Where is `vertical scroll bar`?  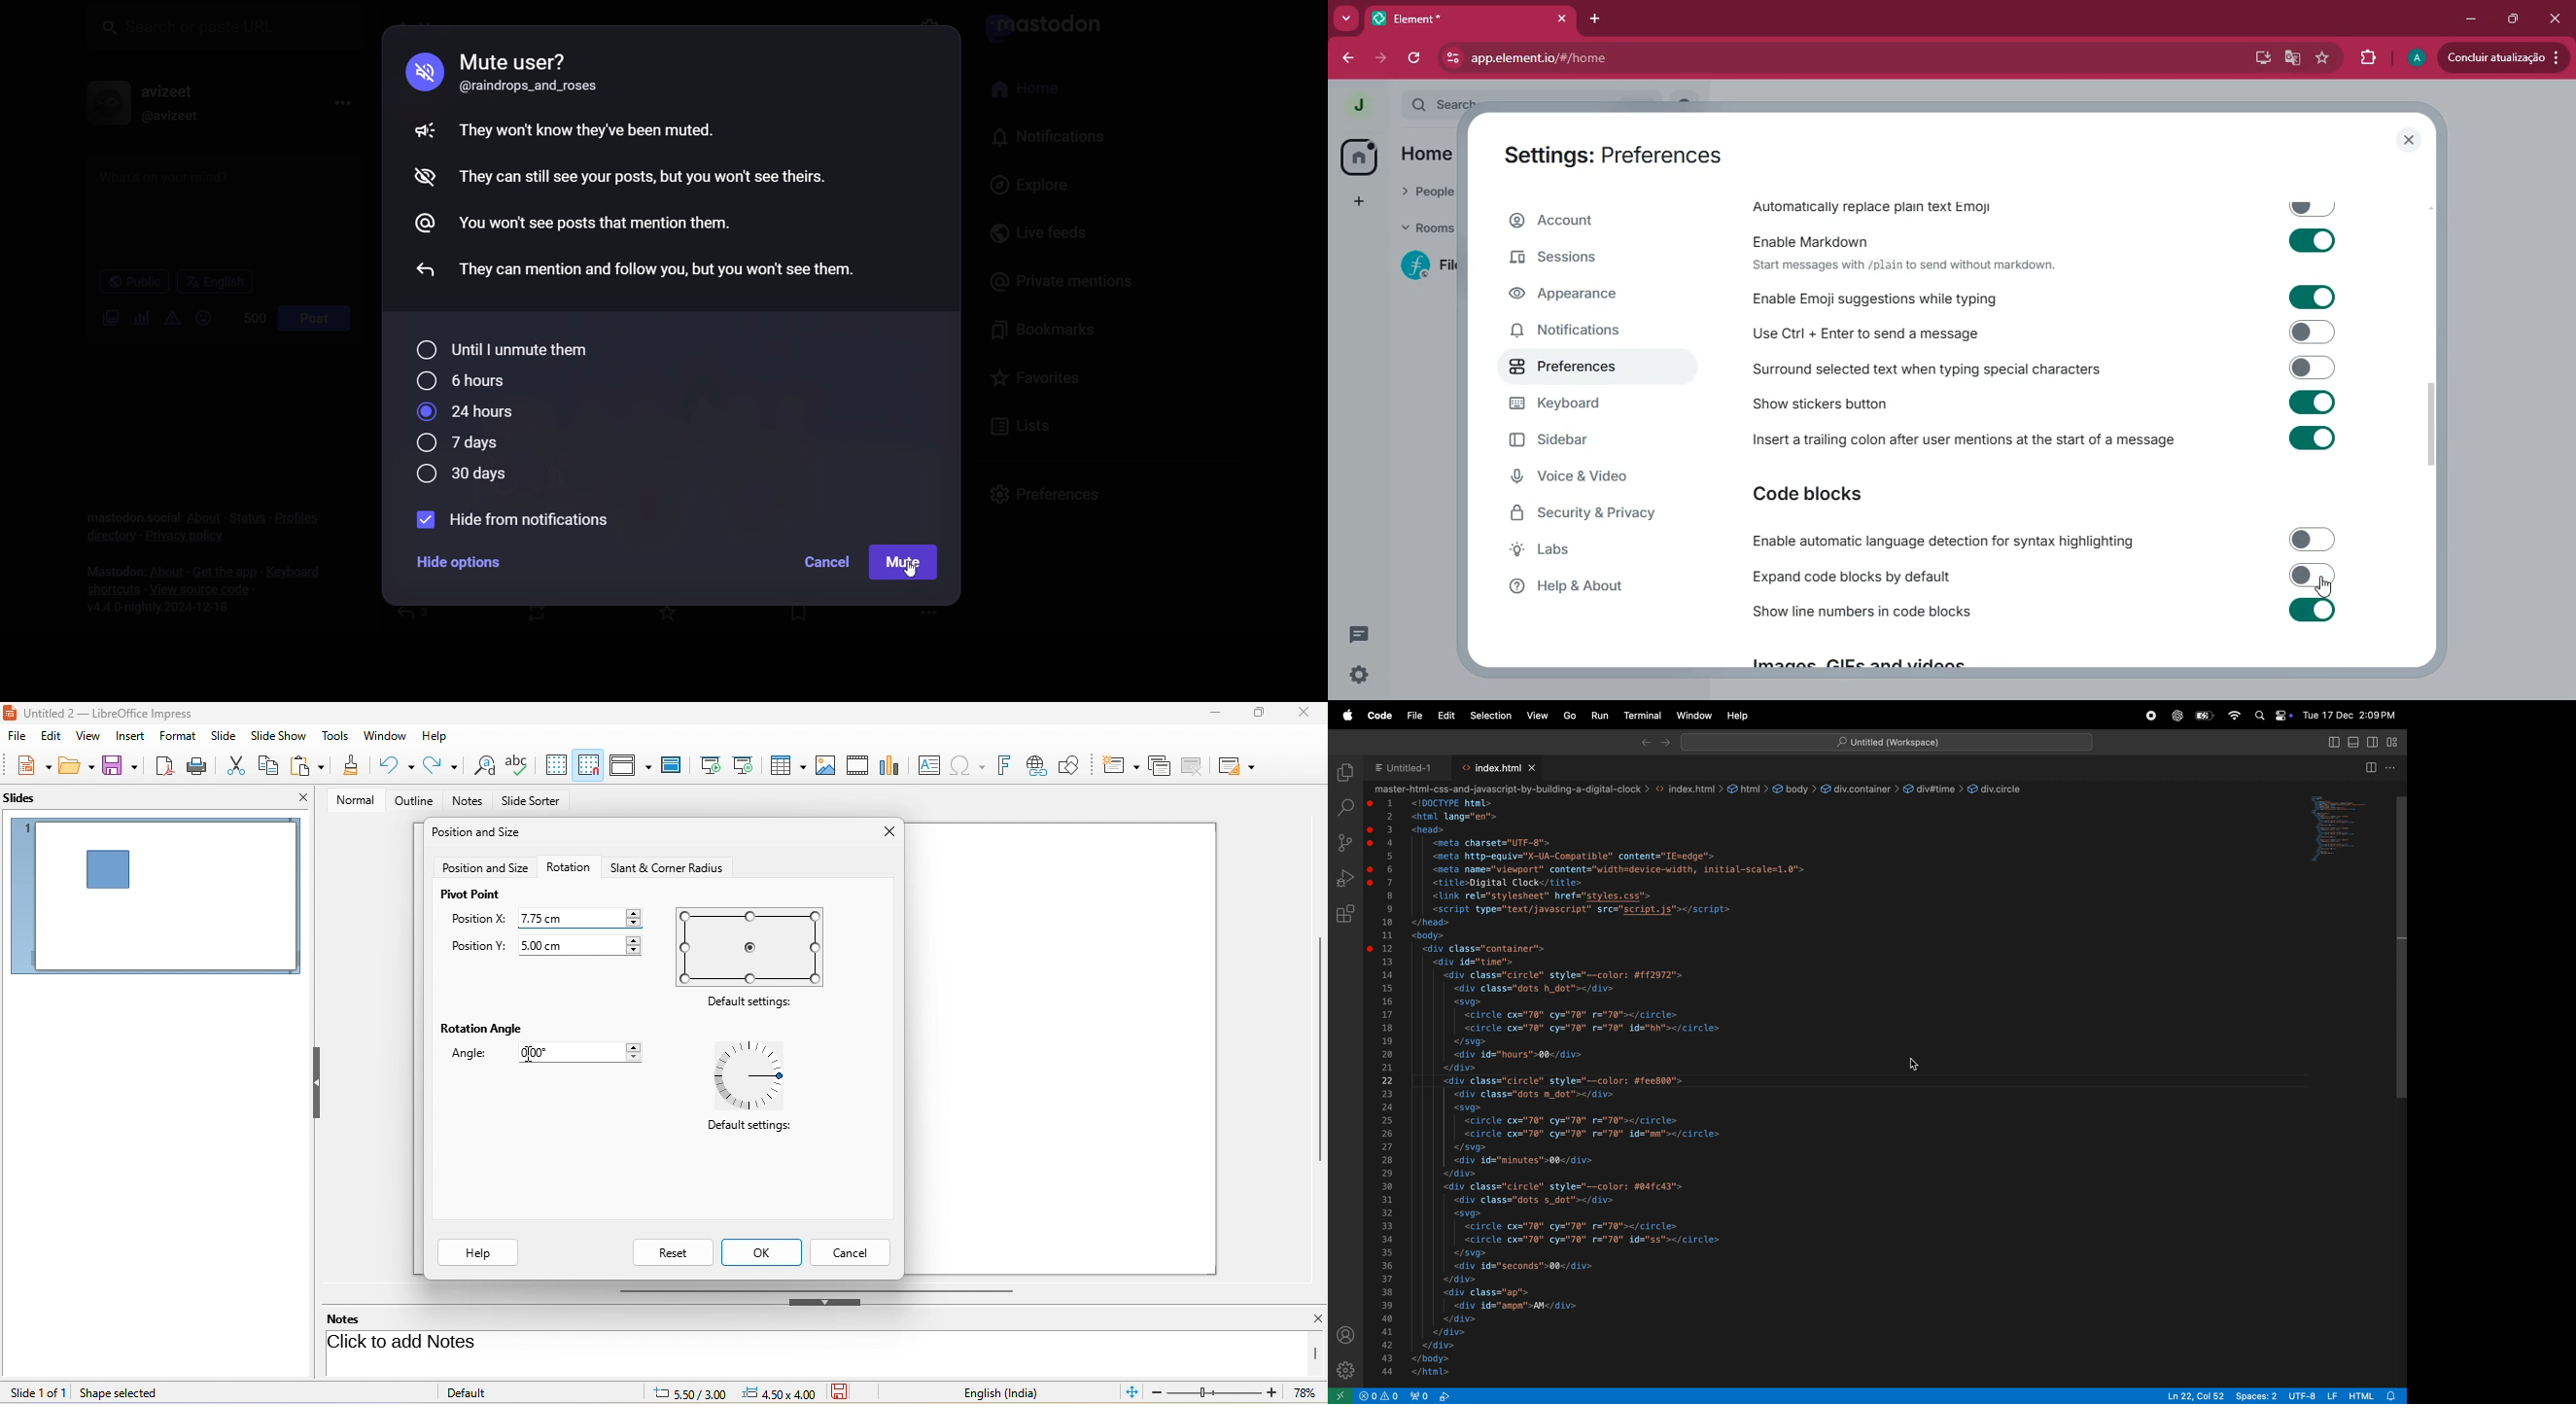
vertical scroll bar is located at coordinates (1316, 1353).